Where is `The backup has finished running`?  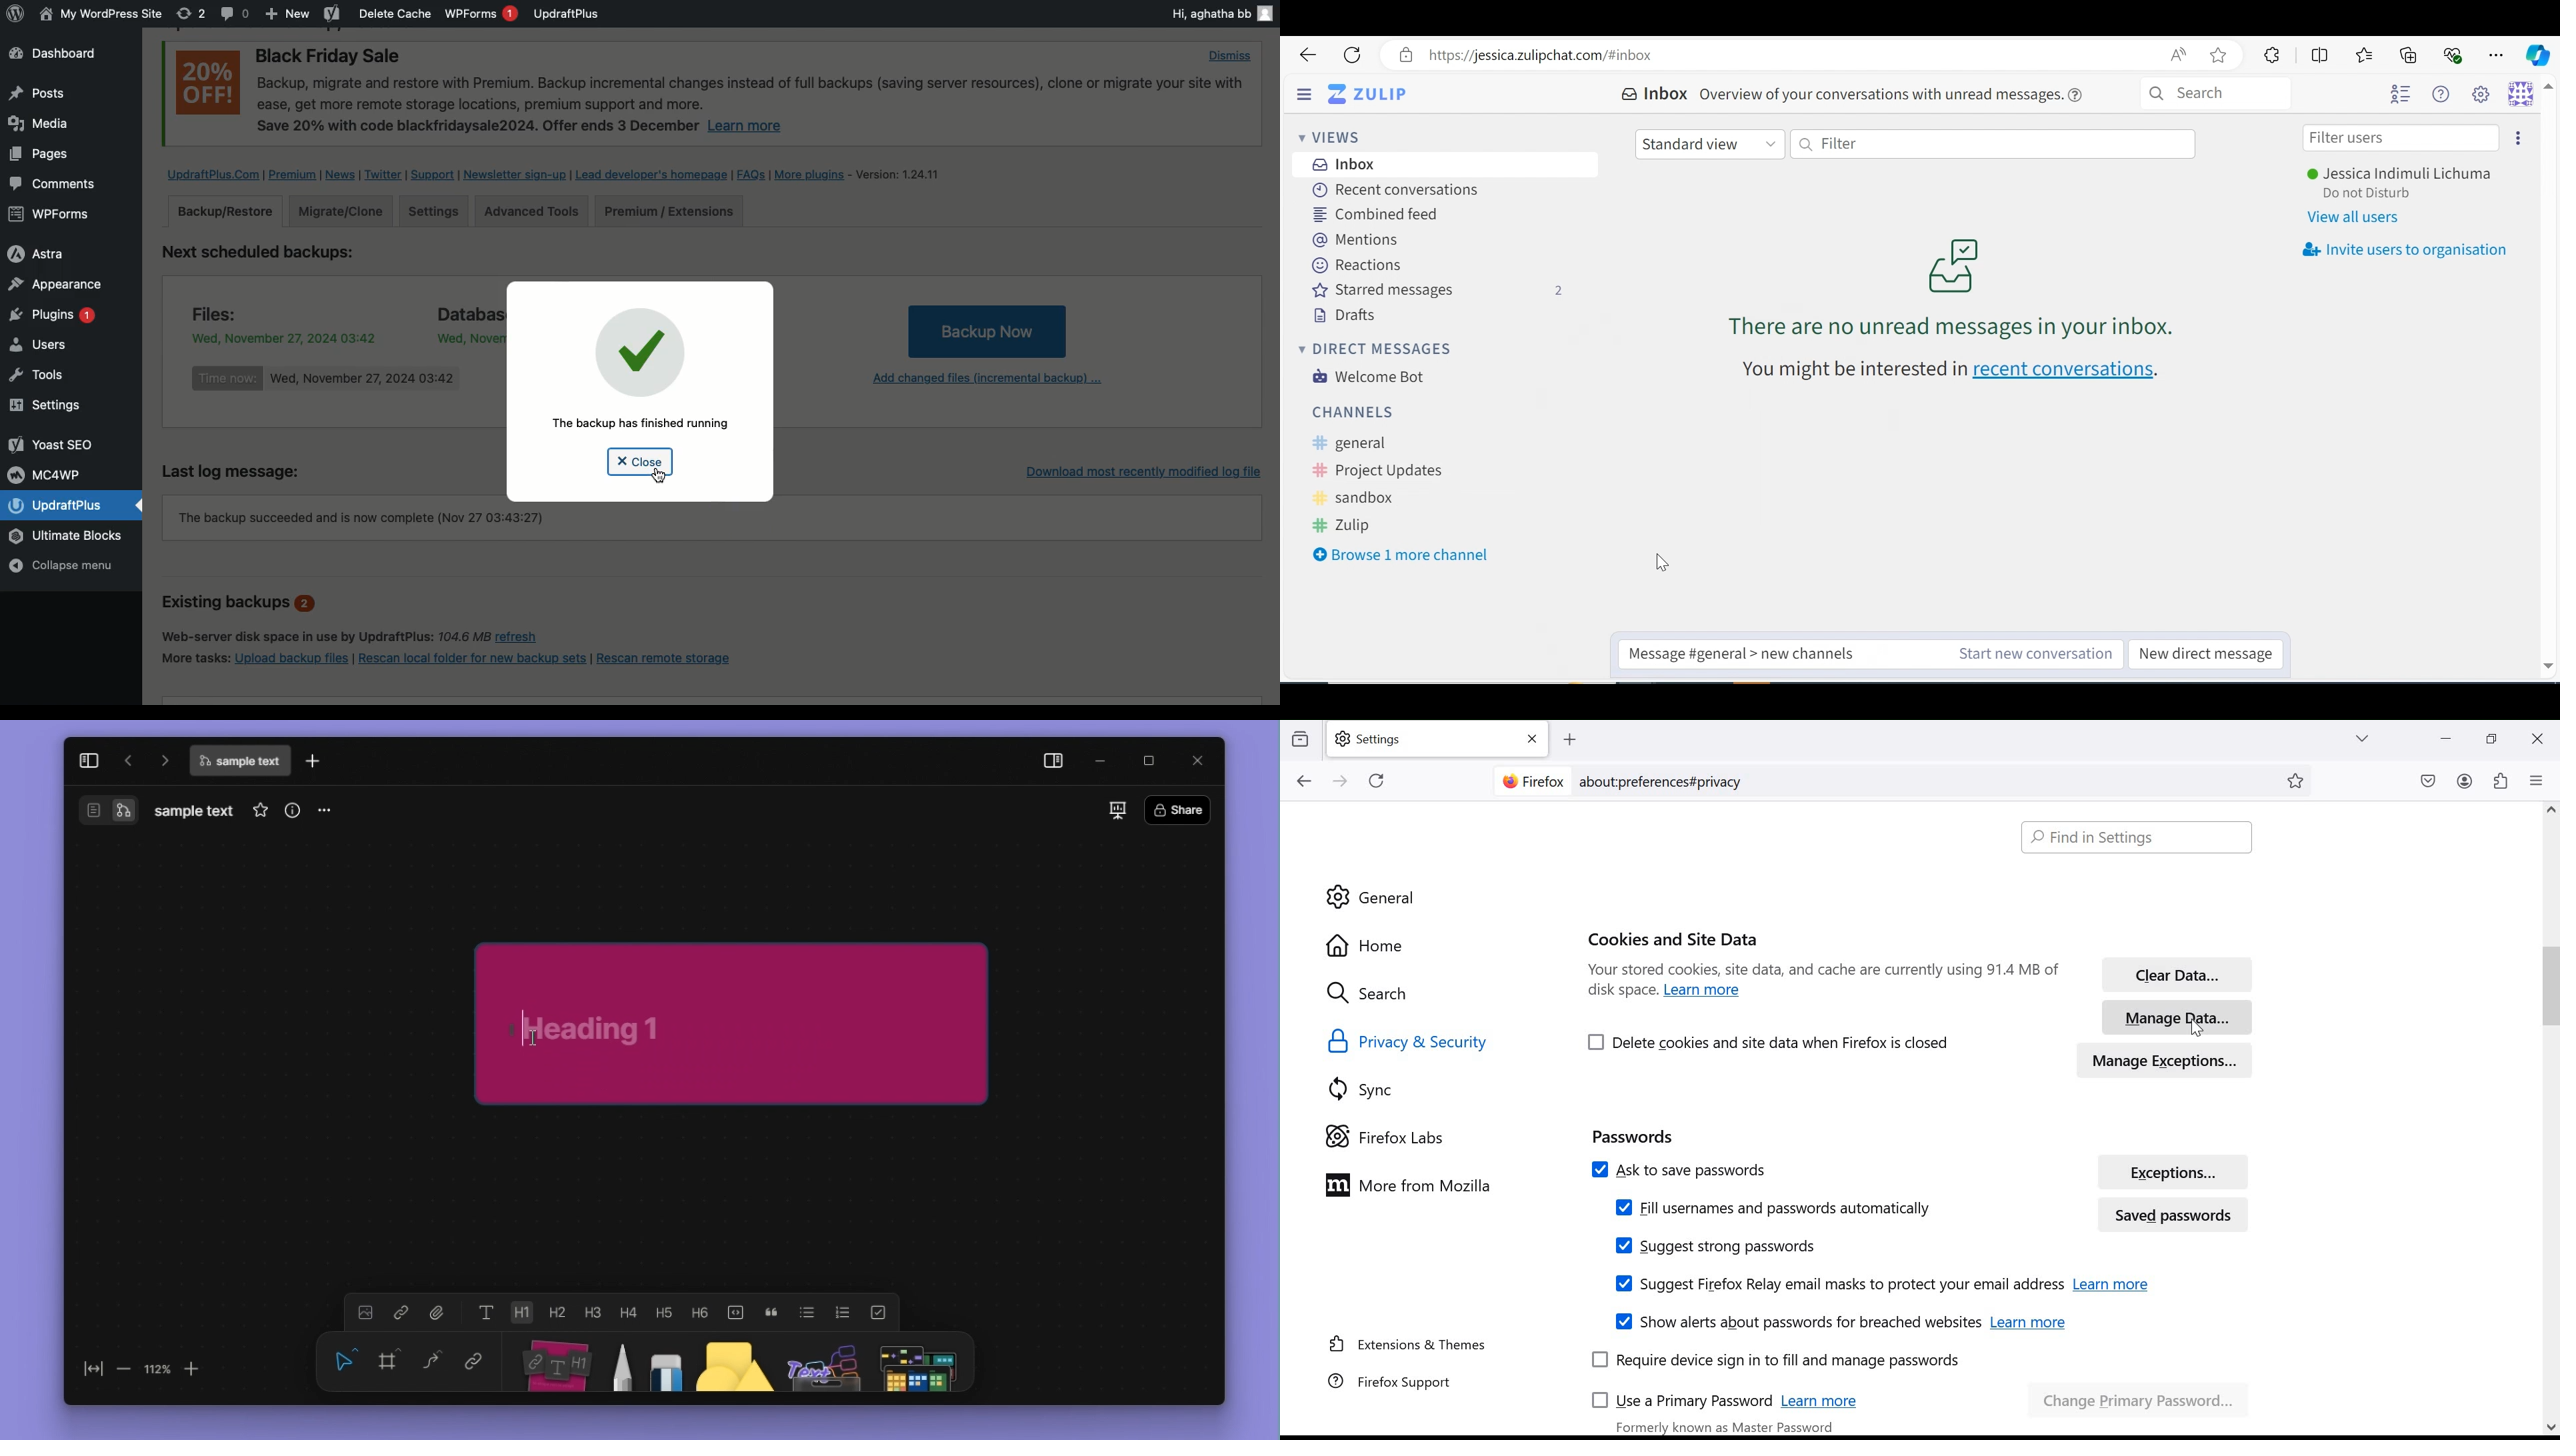
The backup has finished running is located at coordinates (643, 424).